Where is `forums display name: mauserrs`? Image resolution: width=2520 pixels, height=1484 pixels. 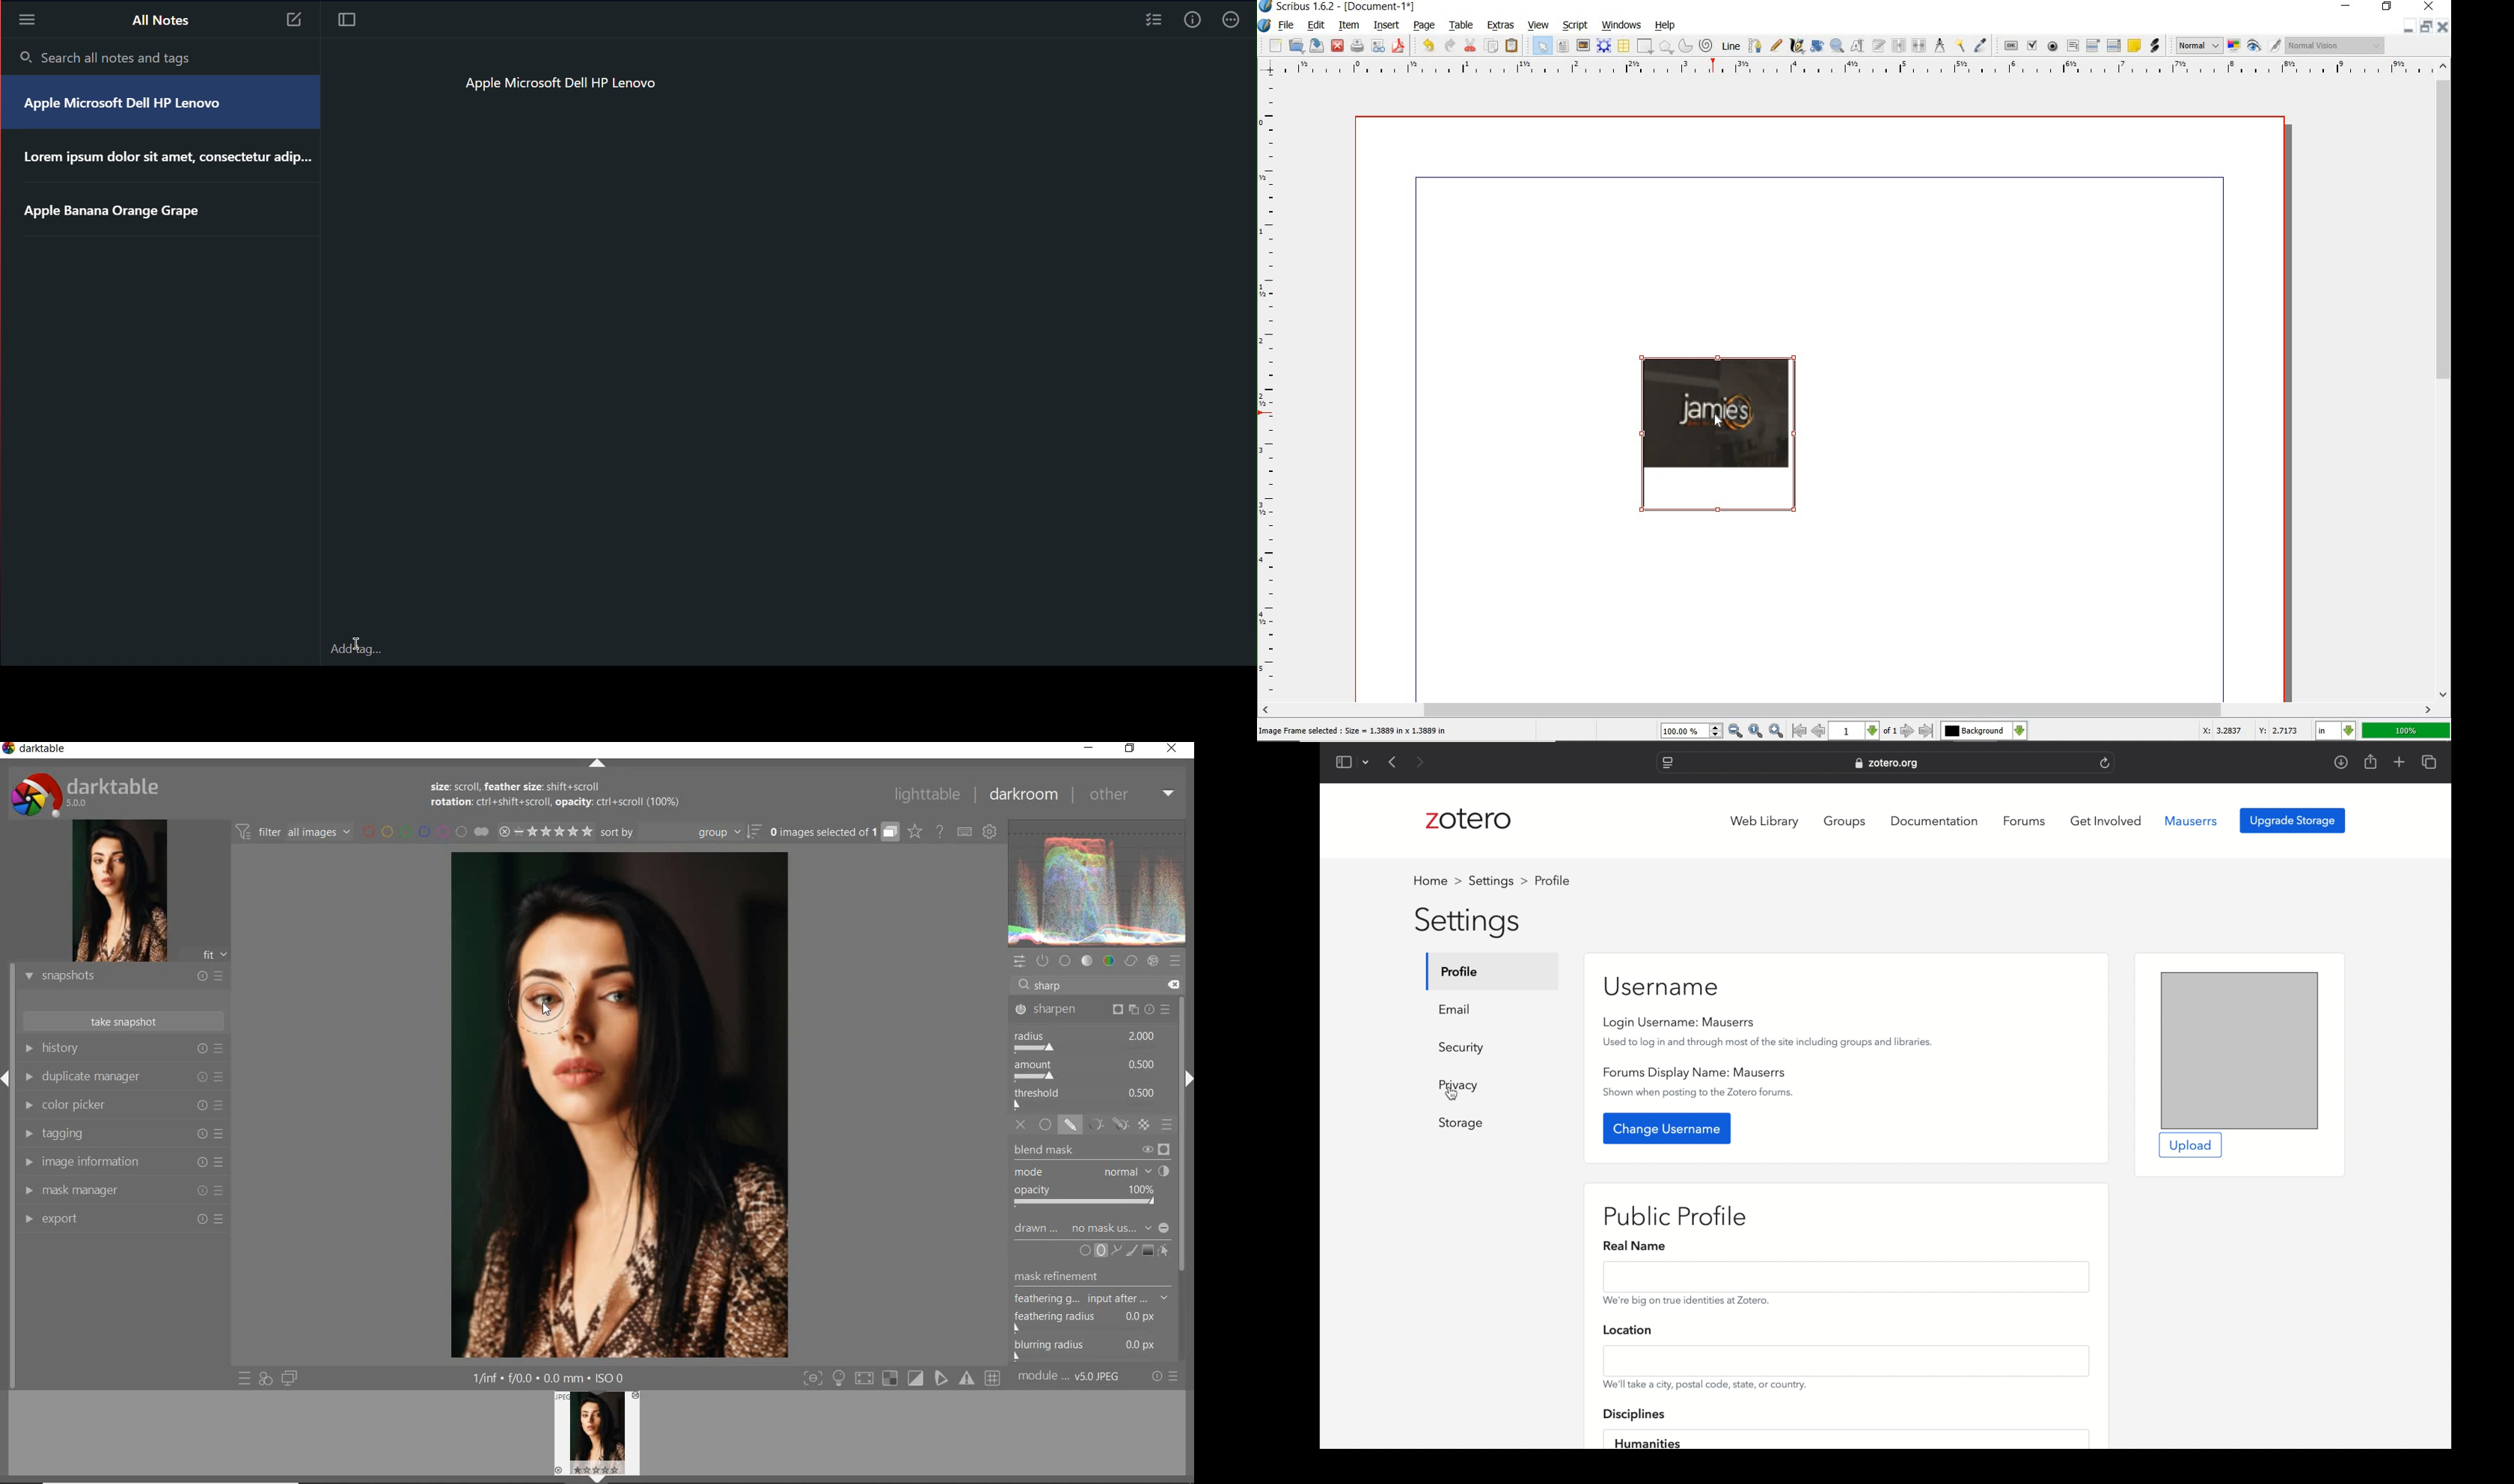
forums display name: mauserrs is located at coordinates (1696, 1074).